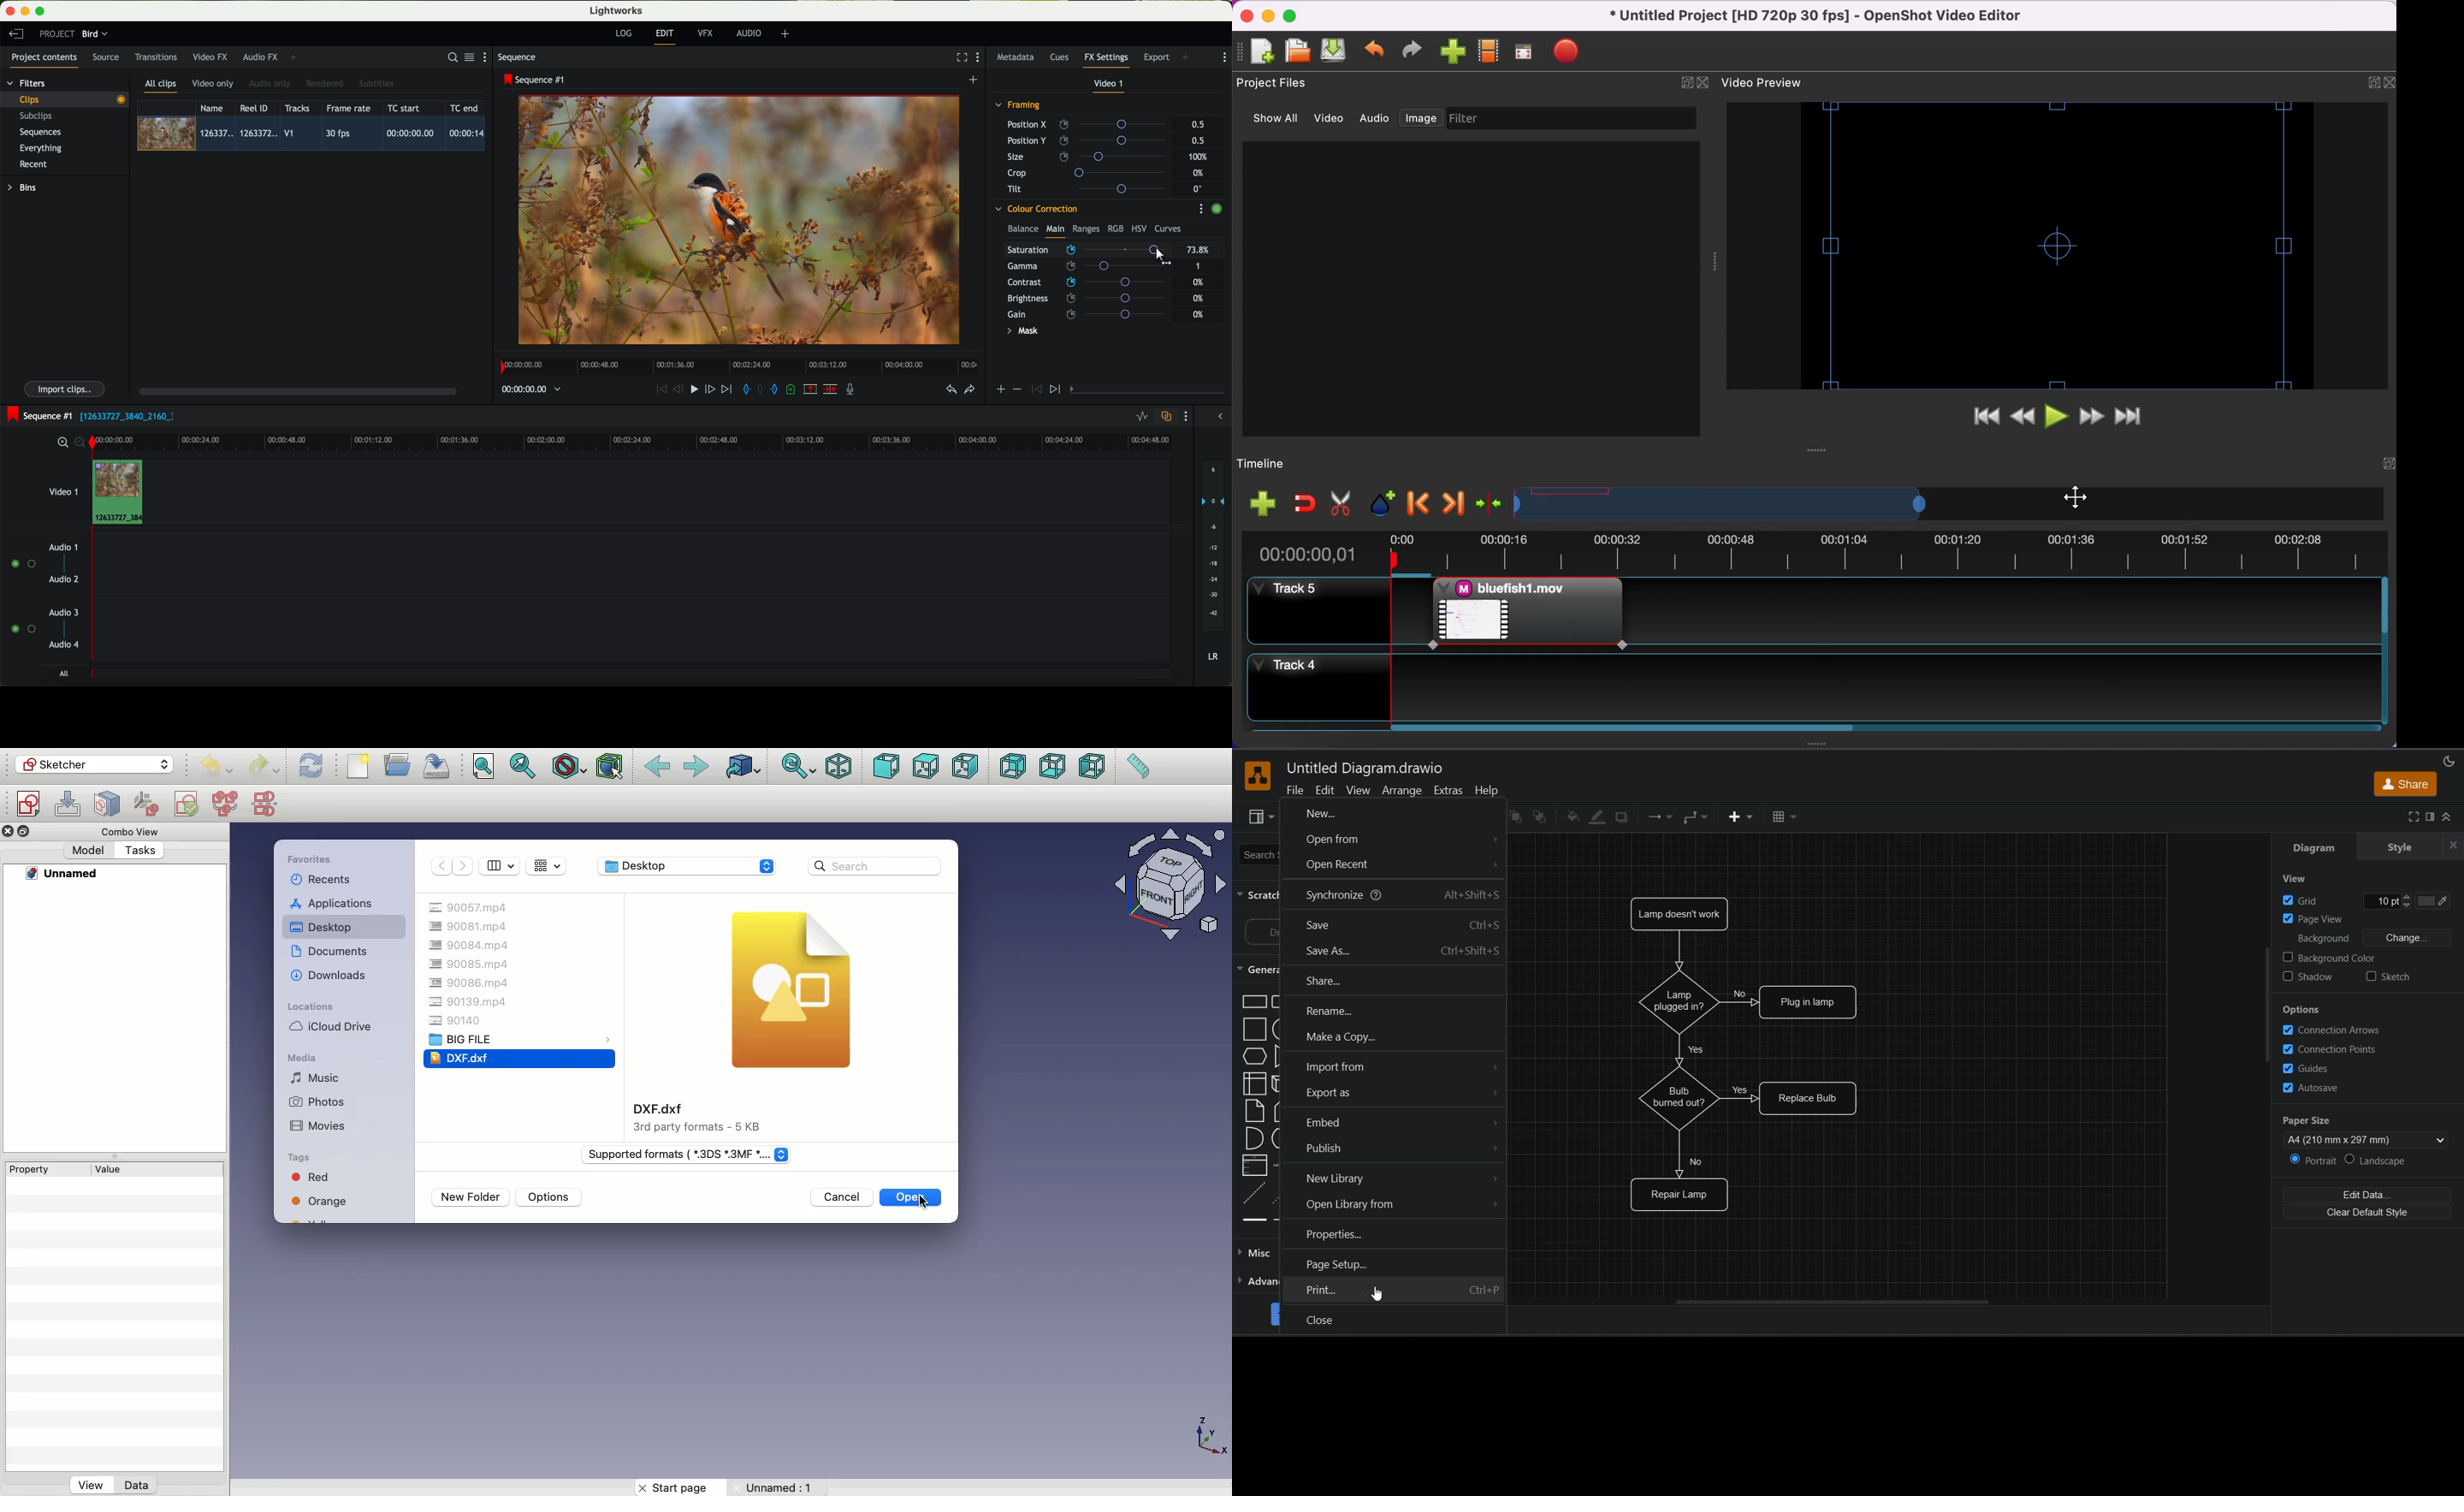  I want to click on Navigator, so click(1175, 888).